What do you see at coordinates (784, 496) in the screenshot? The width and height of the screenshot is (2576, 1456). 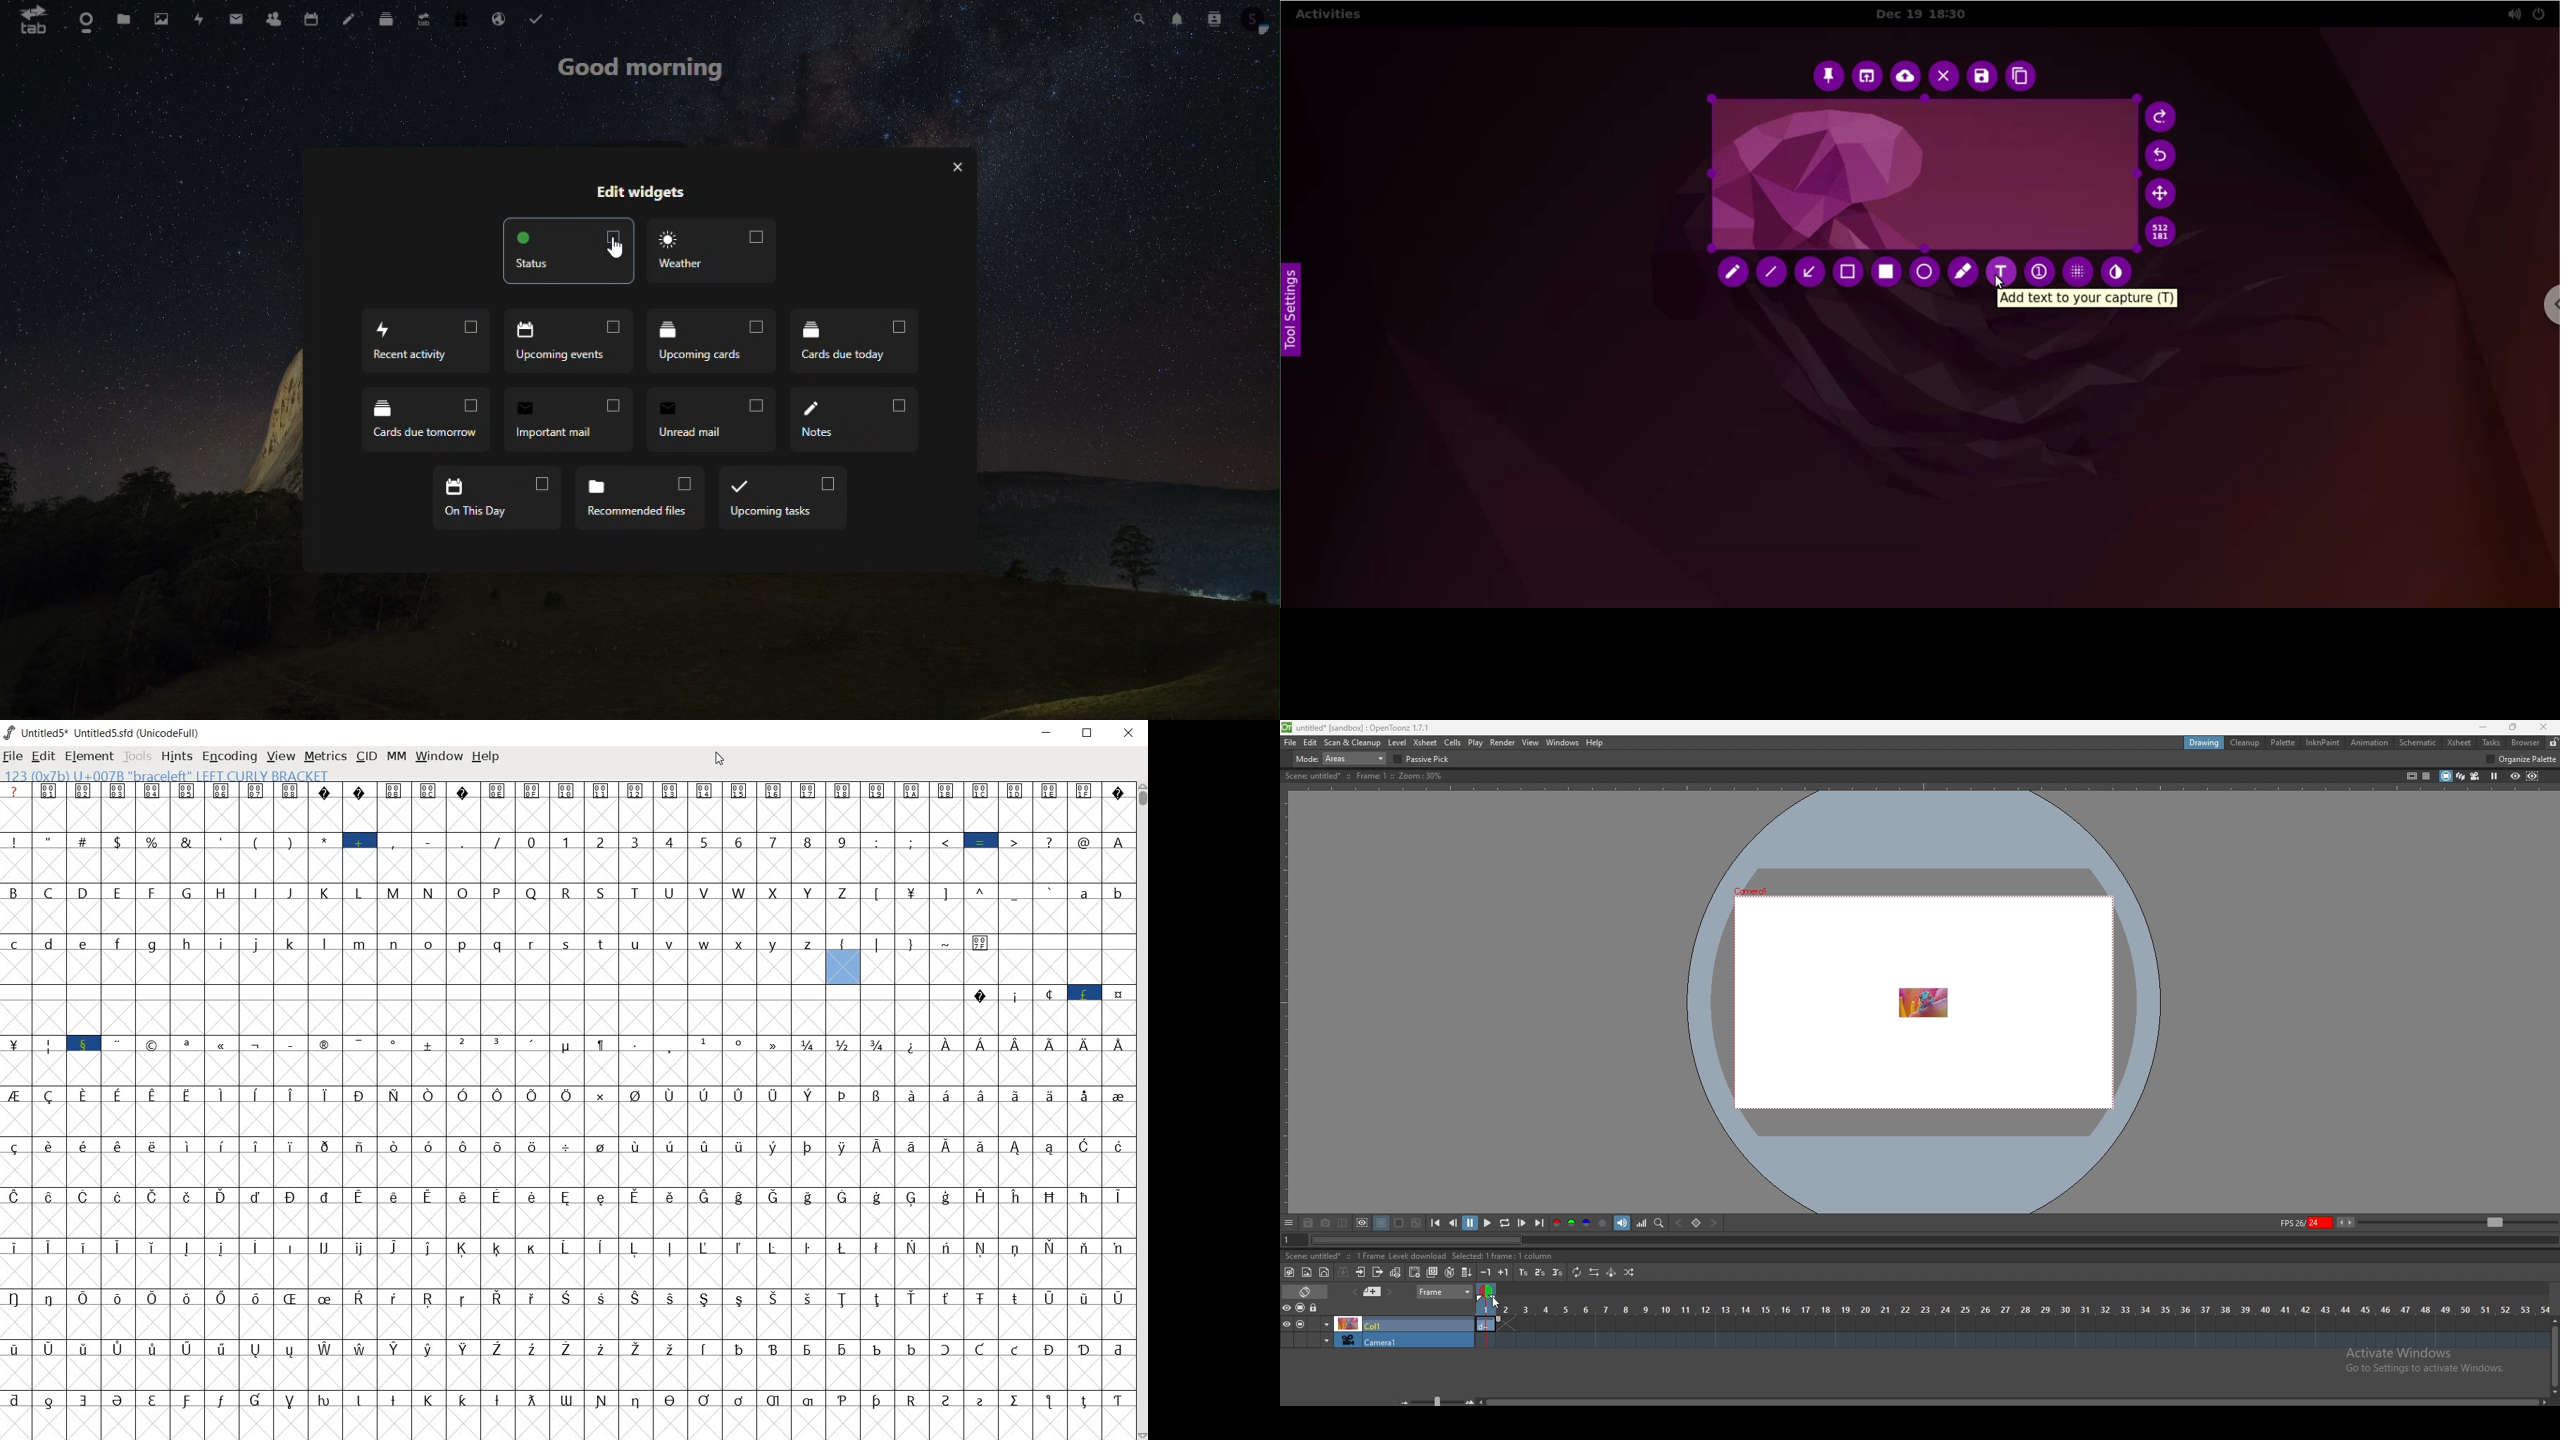 I see `upcoming tasks` at bounding box center [784, 496].